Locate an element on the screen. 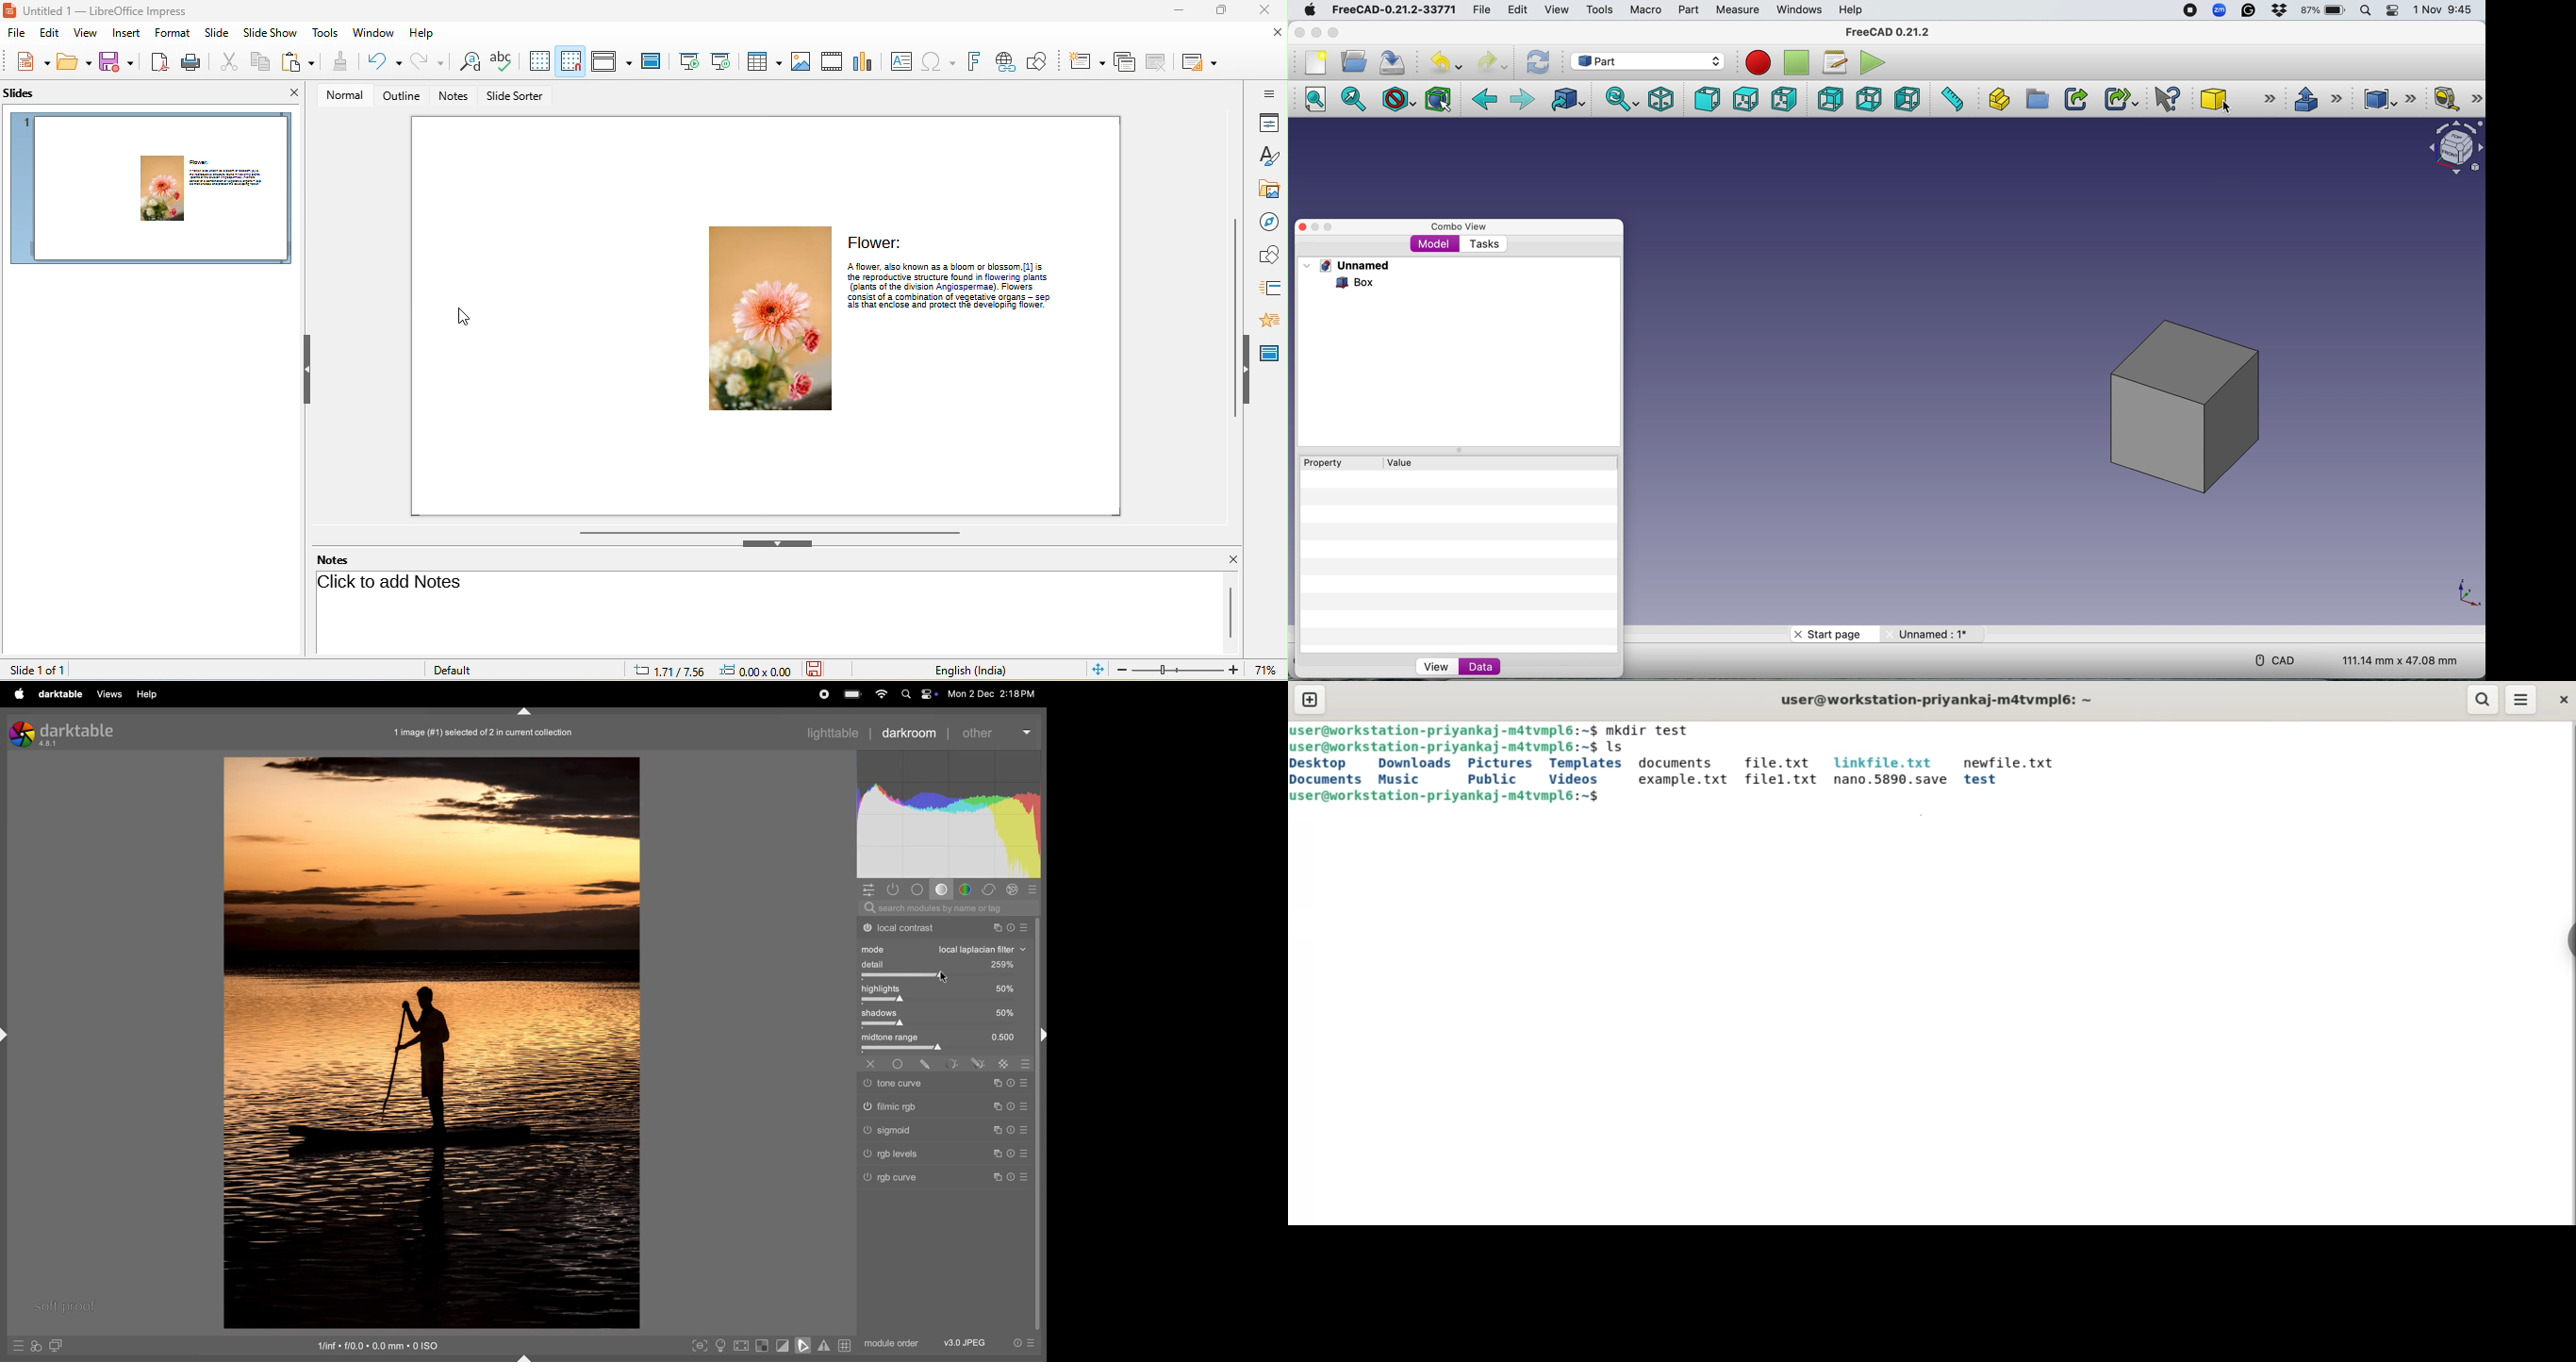 The width and height of the screenshot is (2576, 1372). minimize is located at coordinates (1176, 11).